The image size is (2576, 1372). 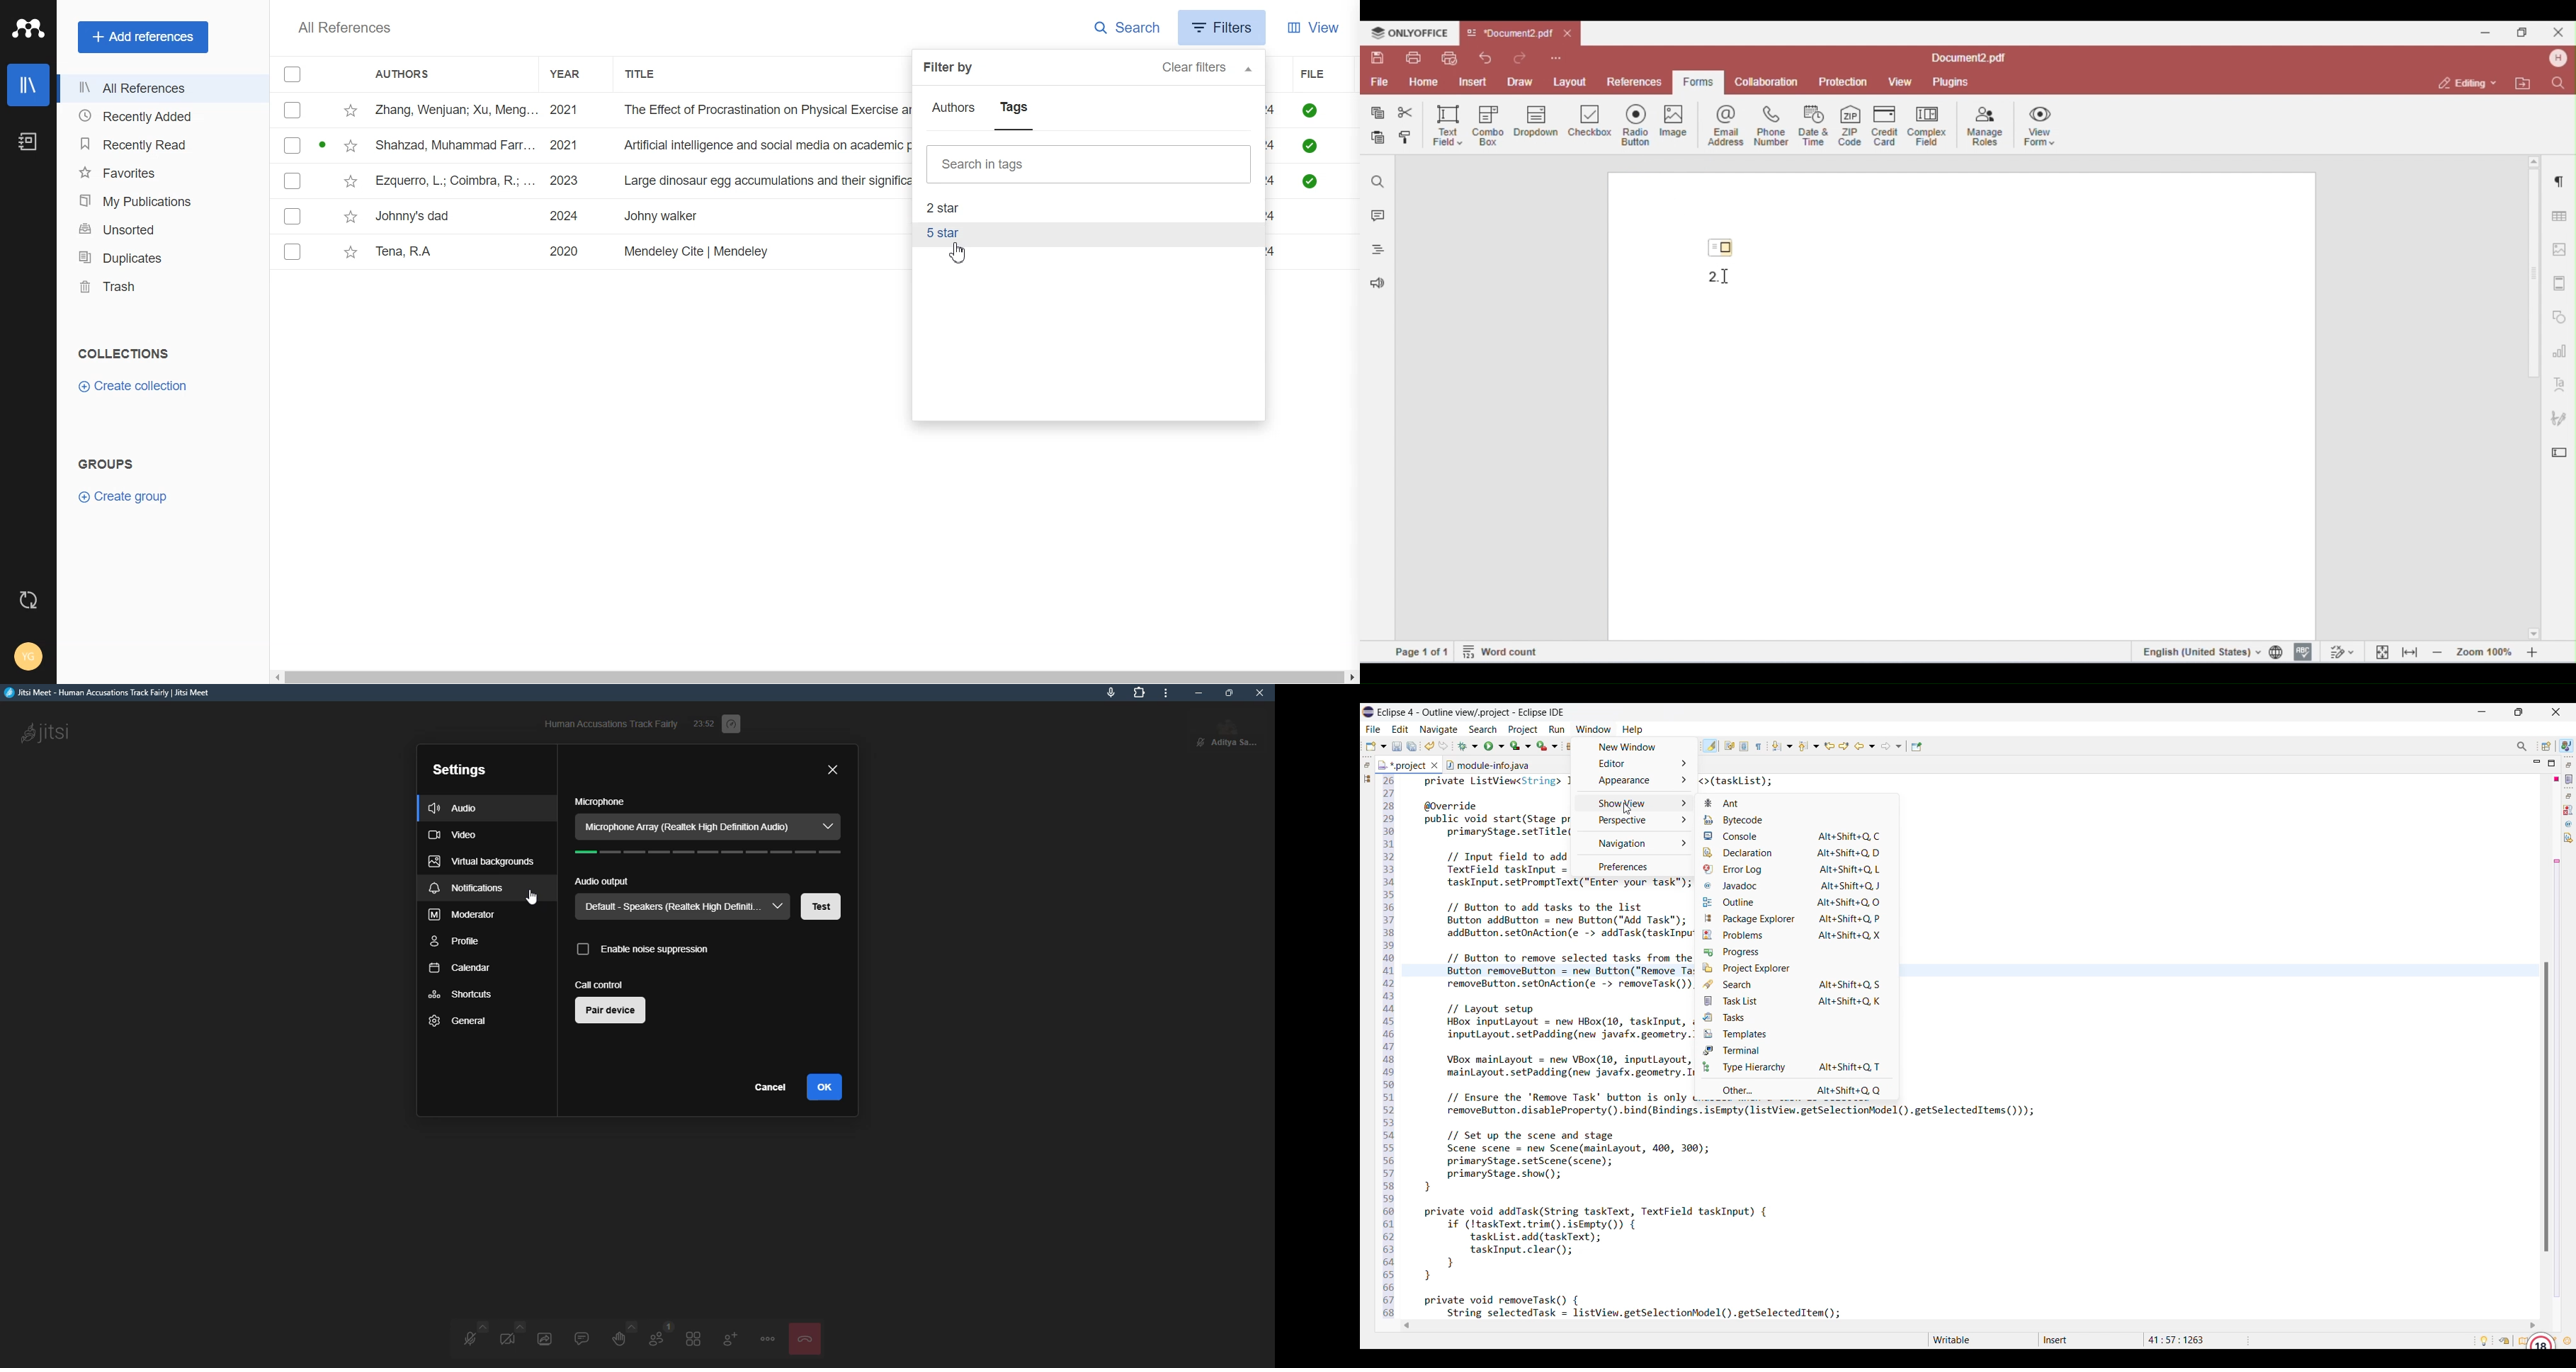 What do you see at coordinates (1120, 28) in the screenshot?
I see `Search` at bounding box center [1120, 28].